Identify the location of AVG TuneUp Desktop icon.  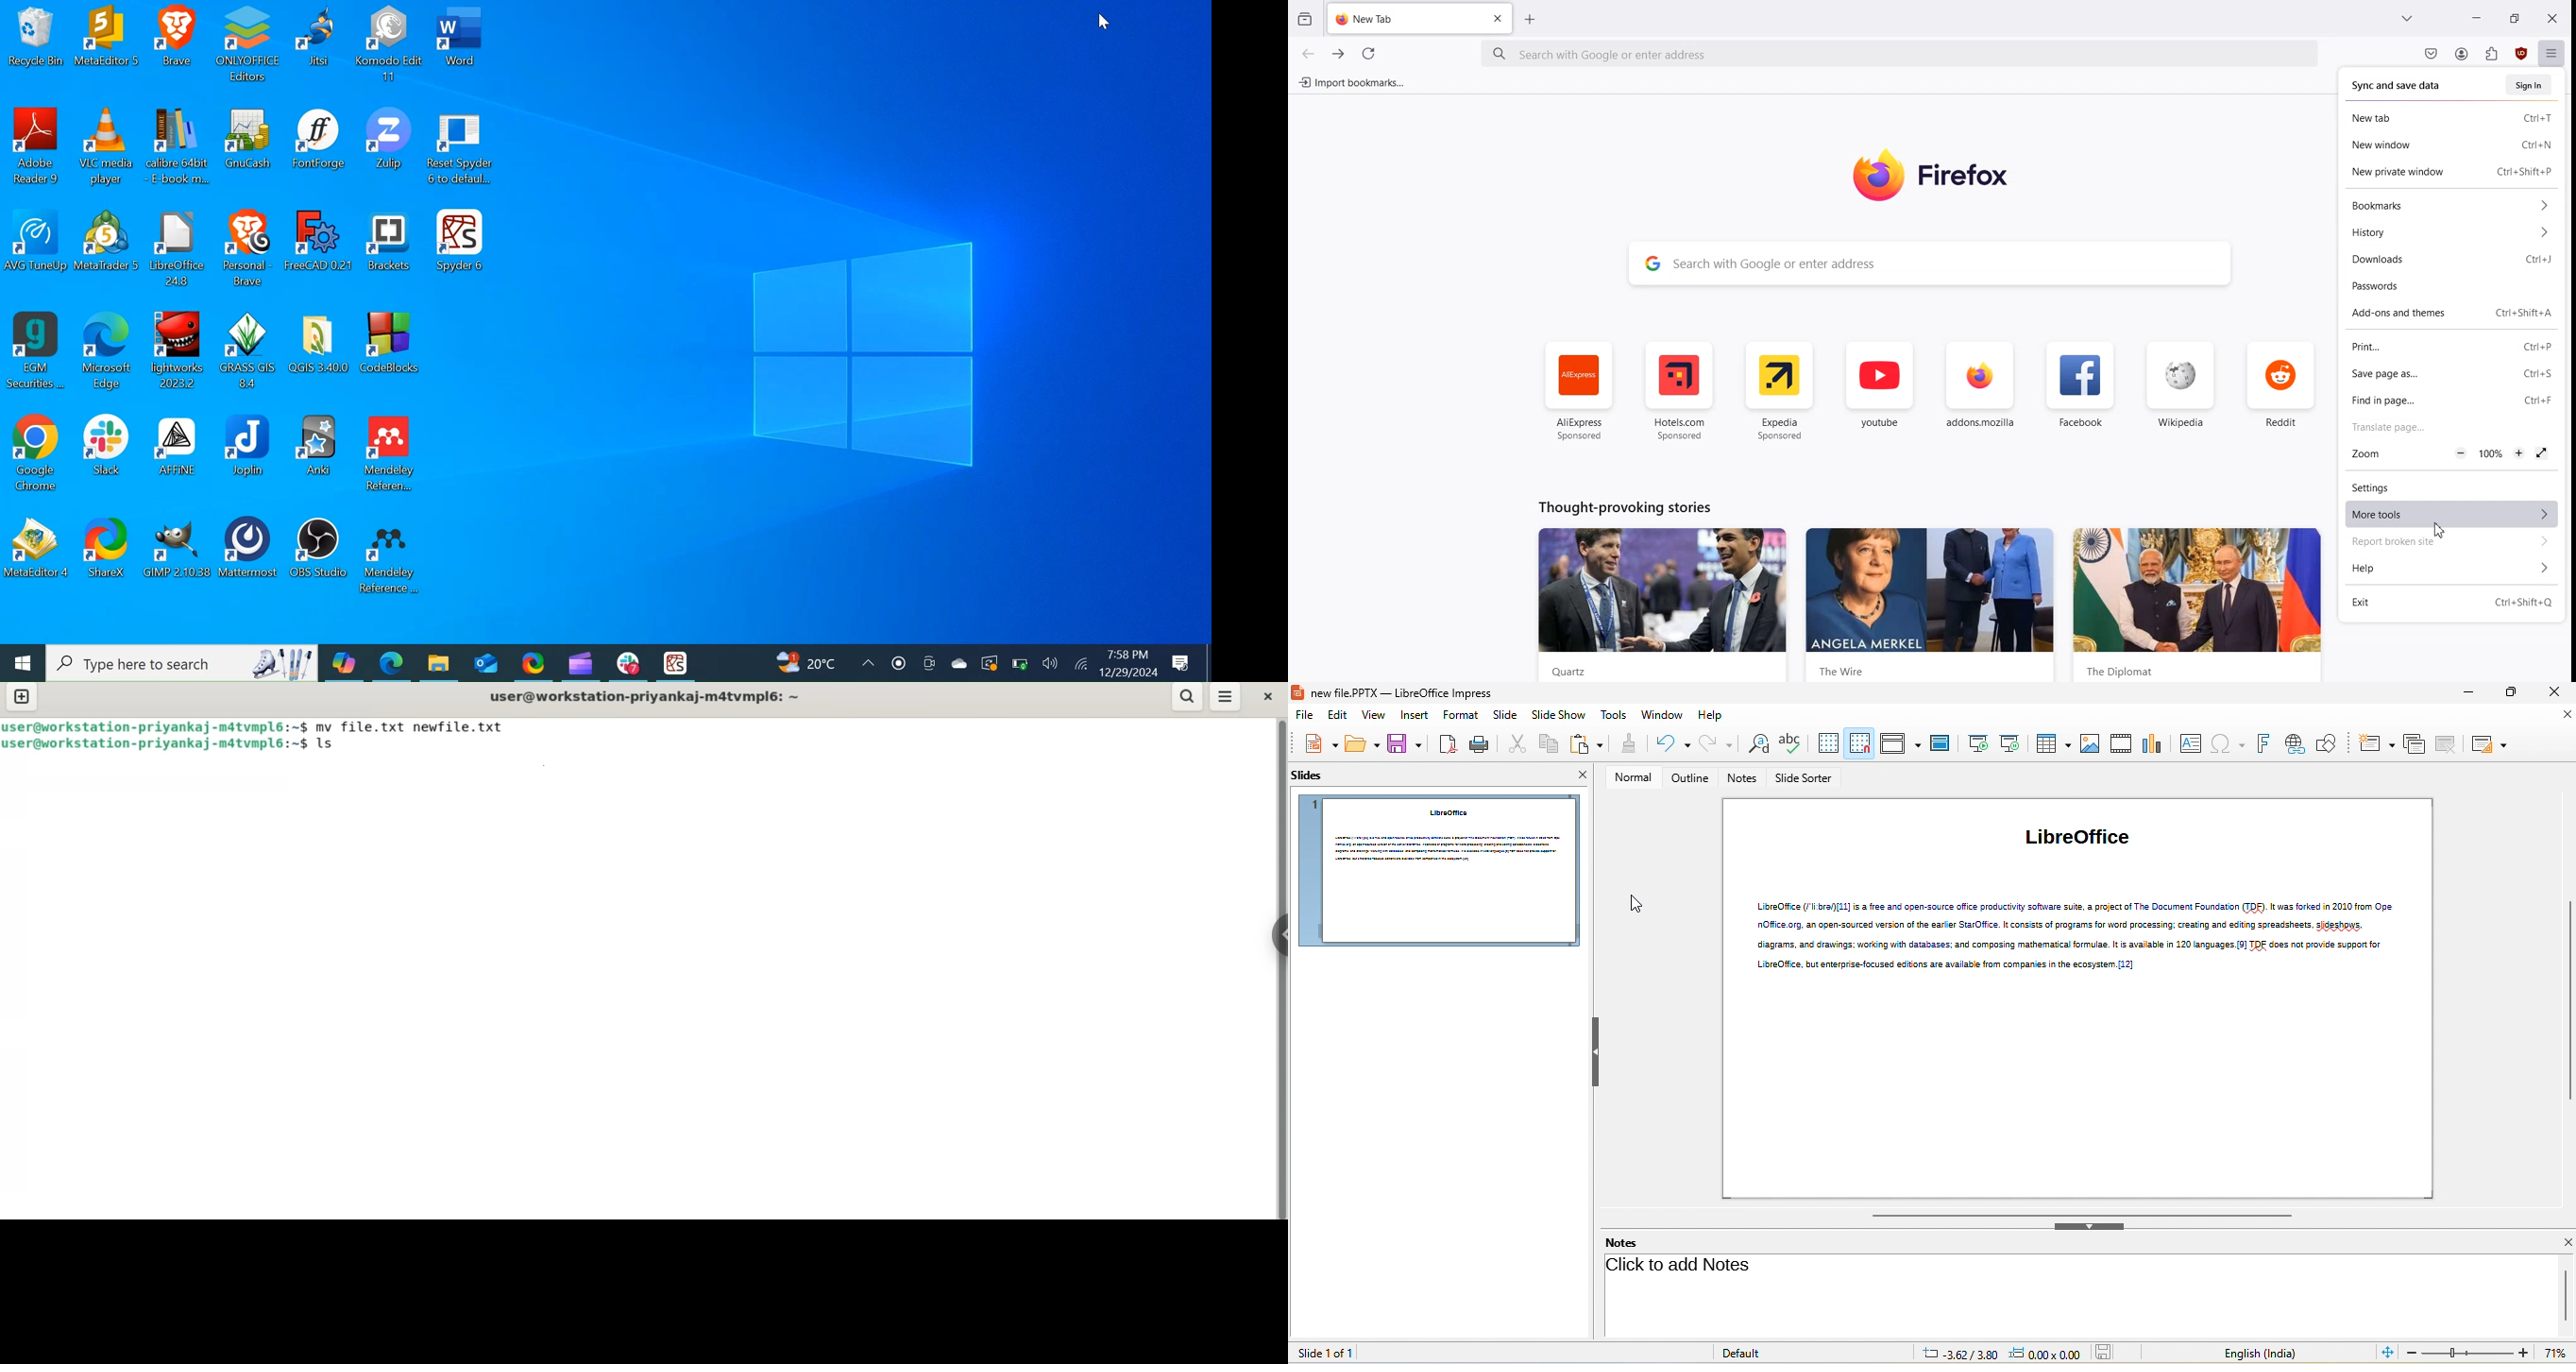
(37, 248).